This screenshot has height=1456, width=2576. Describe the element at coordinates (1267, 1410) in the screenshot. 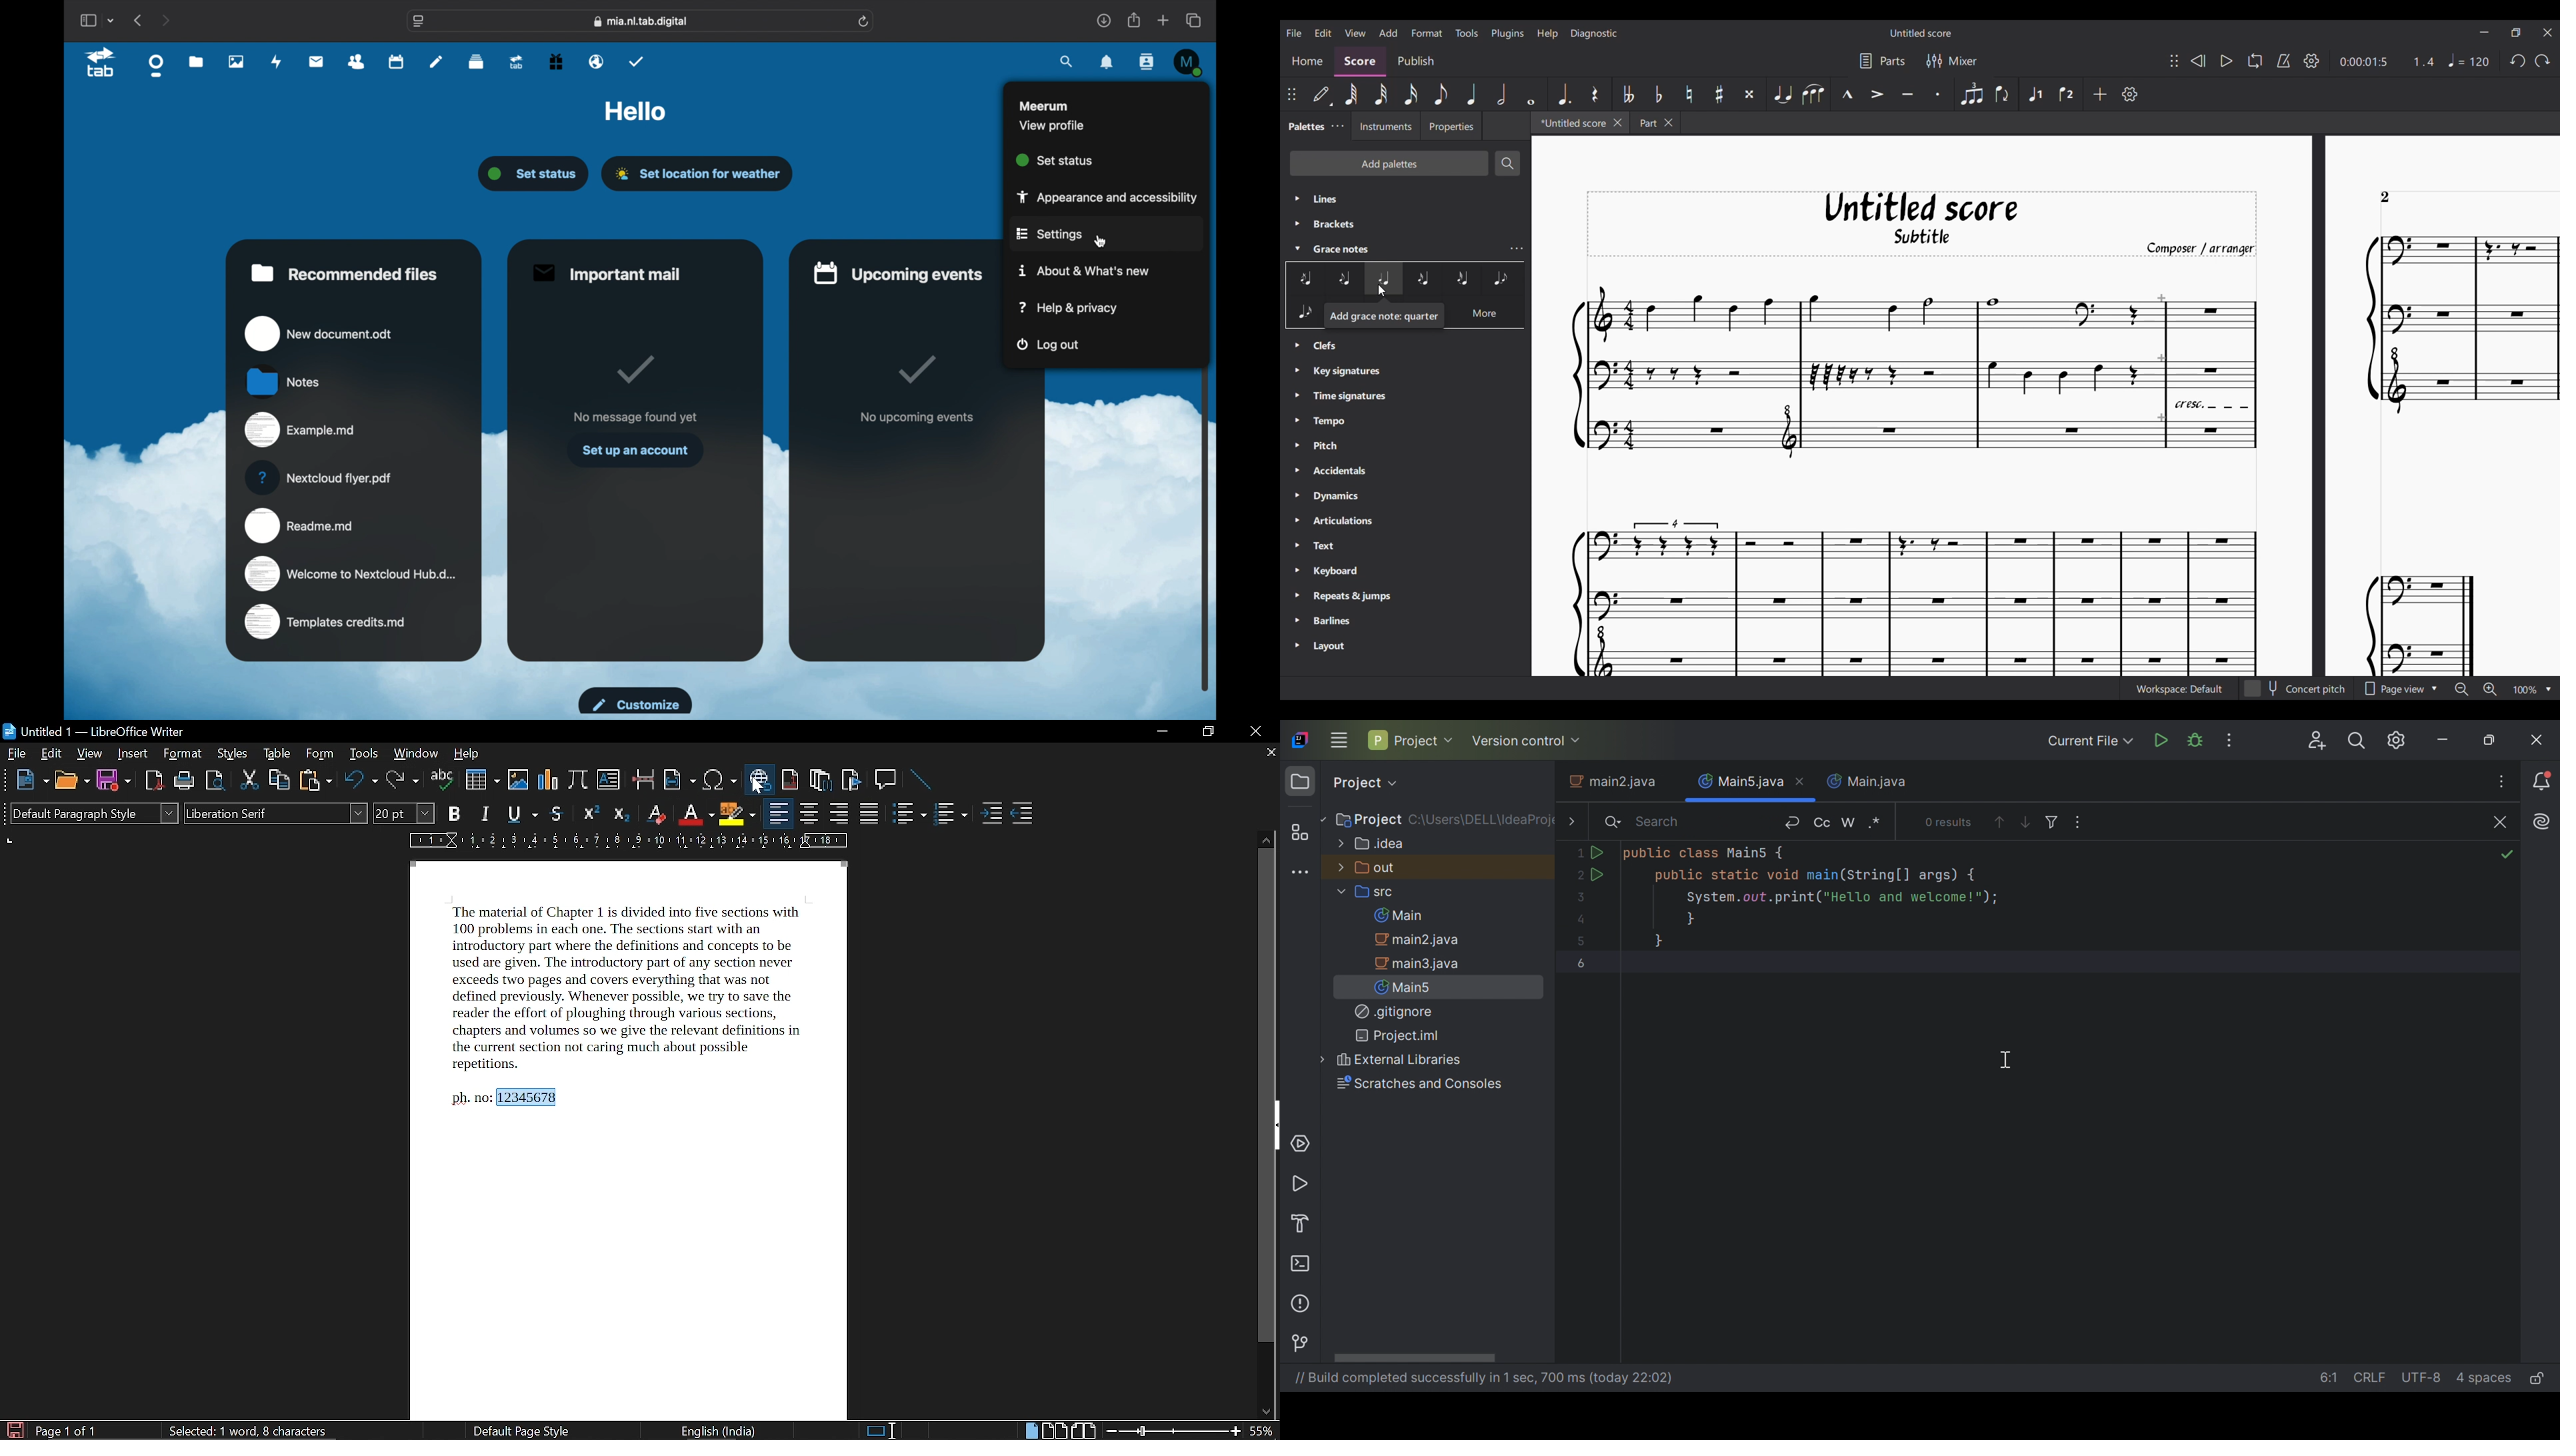

I see `move down` at that location.